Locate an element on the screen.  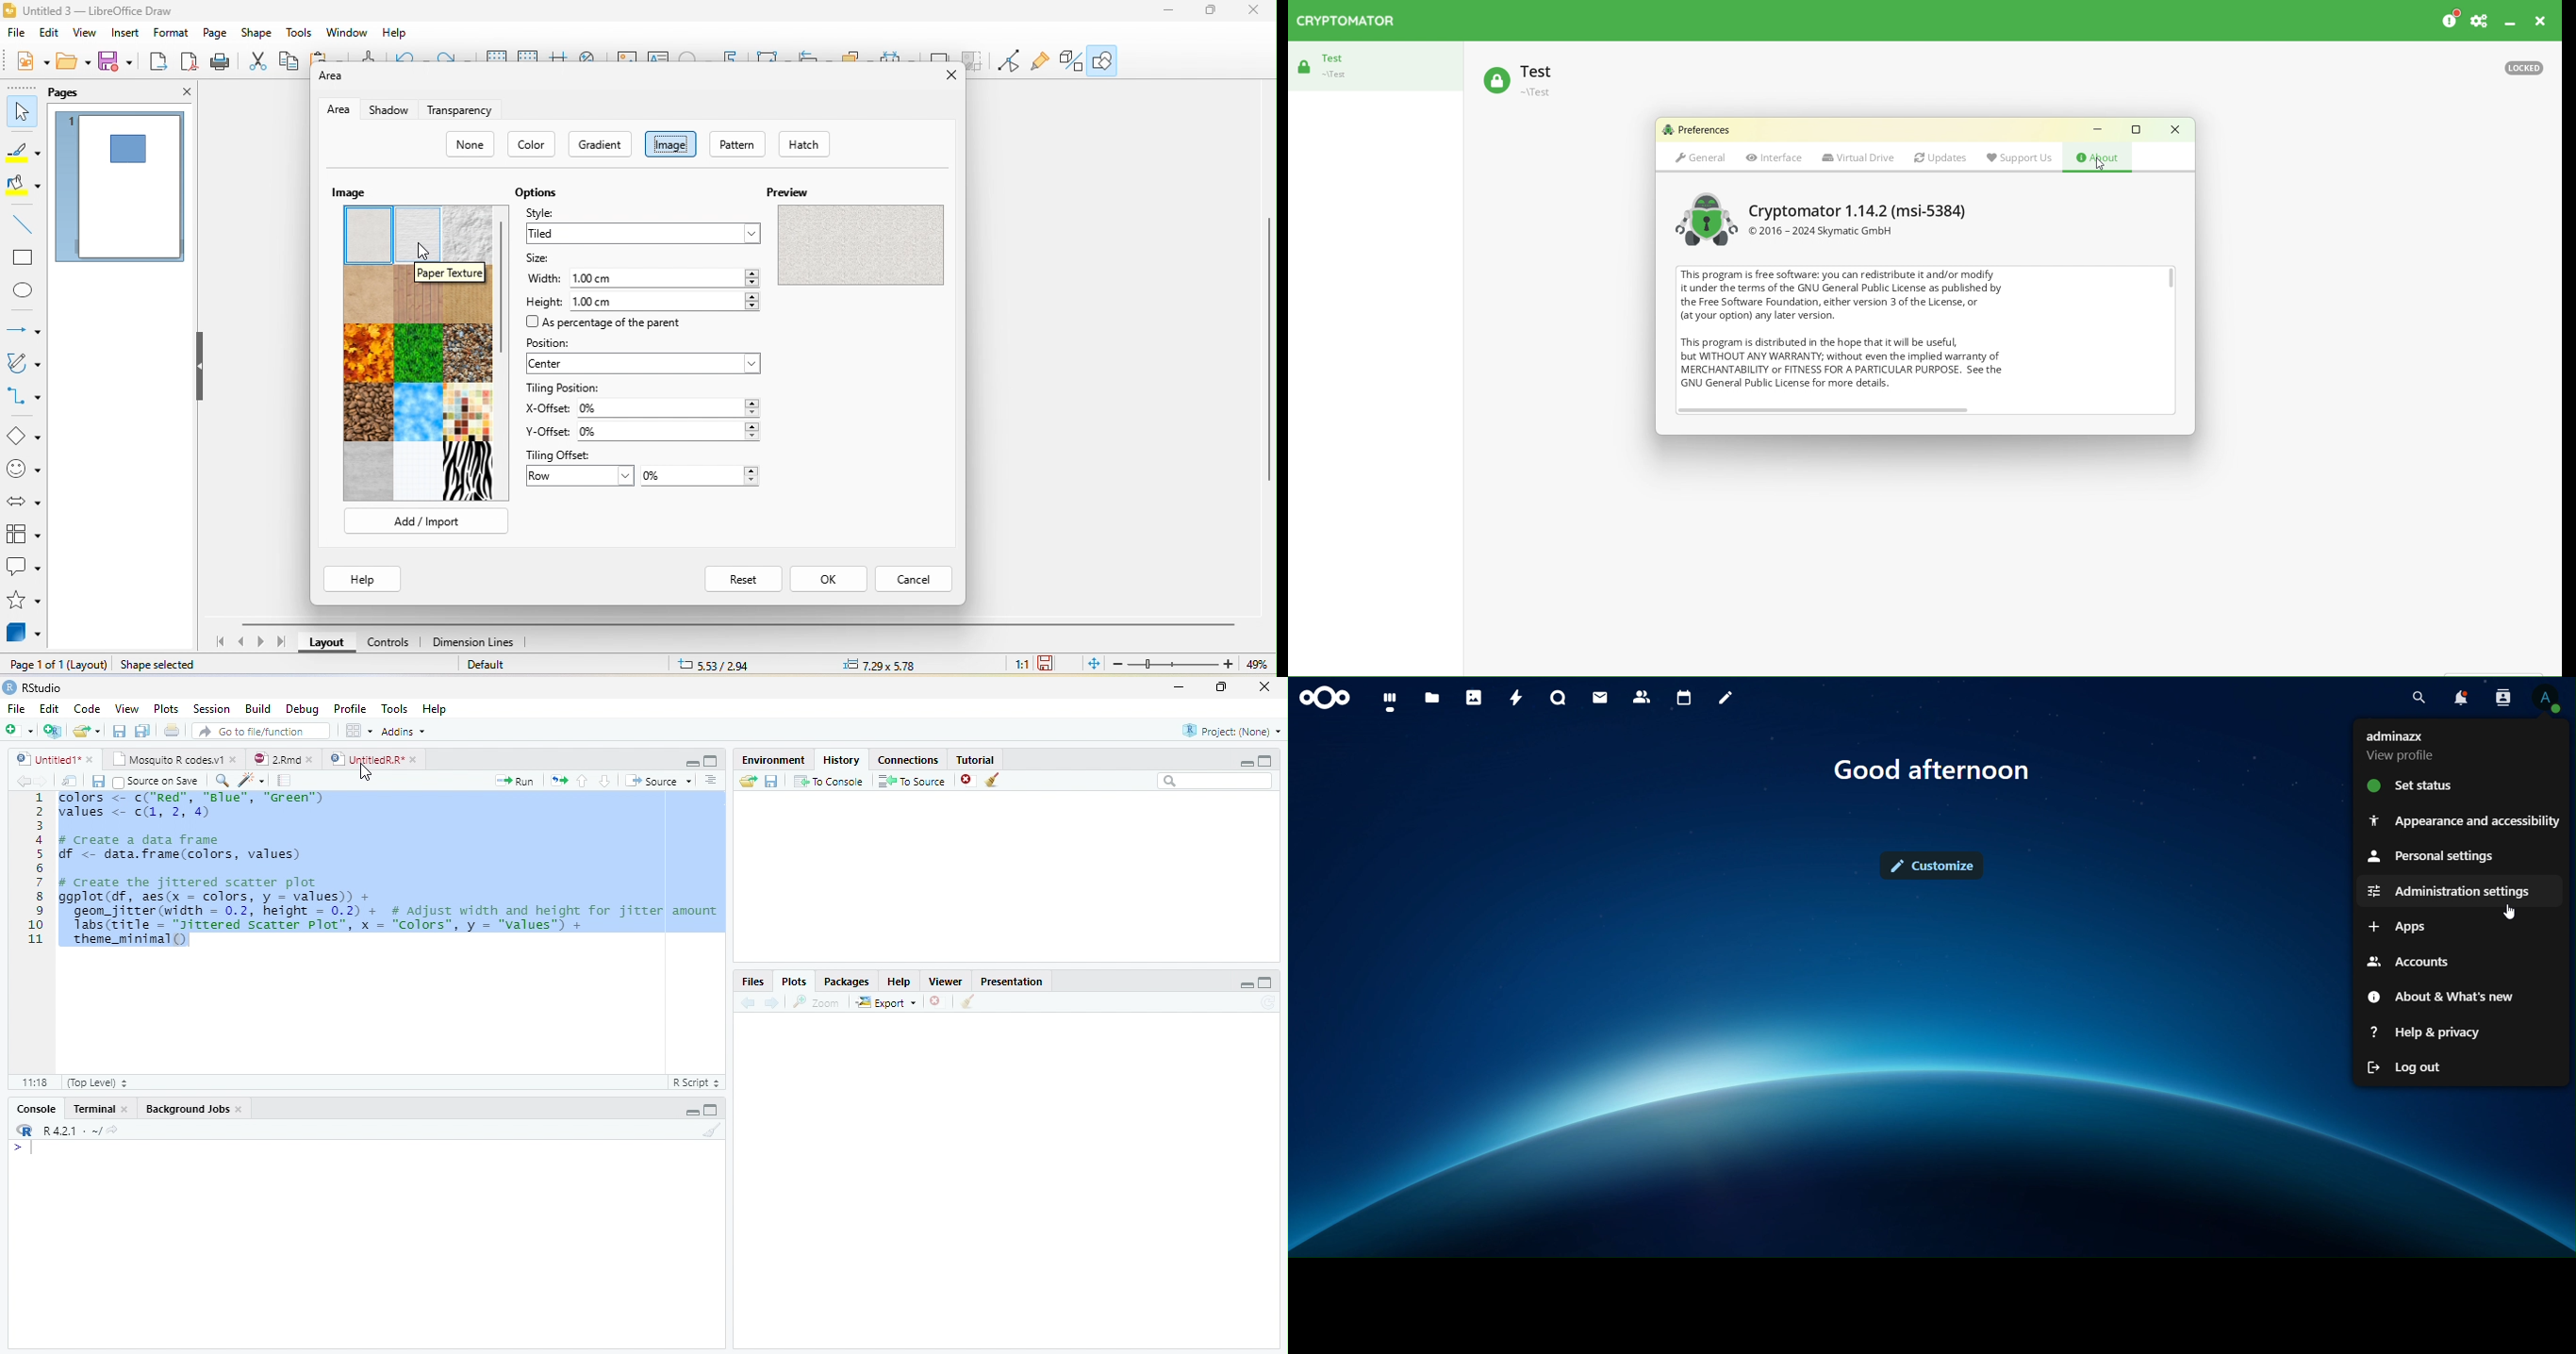
Go to previous section/chunk is located at coordinates (582, 781).